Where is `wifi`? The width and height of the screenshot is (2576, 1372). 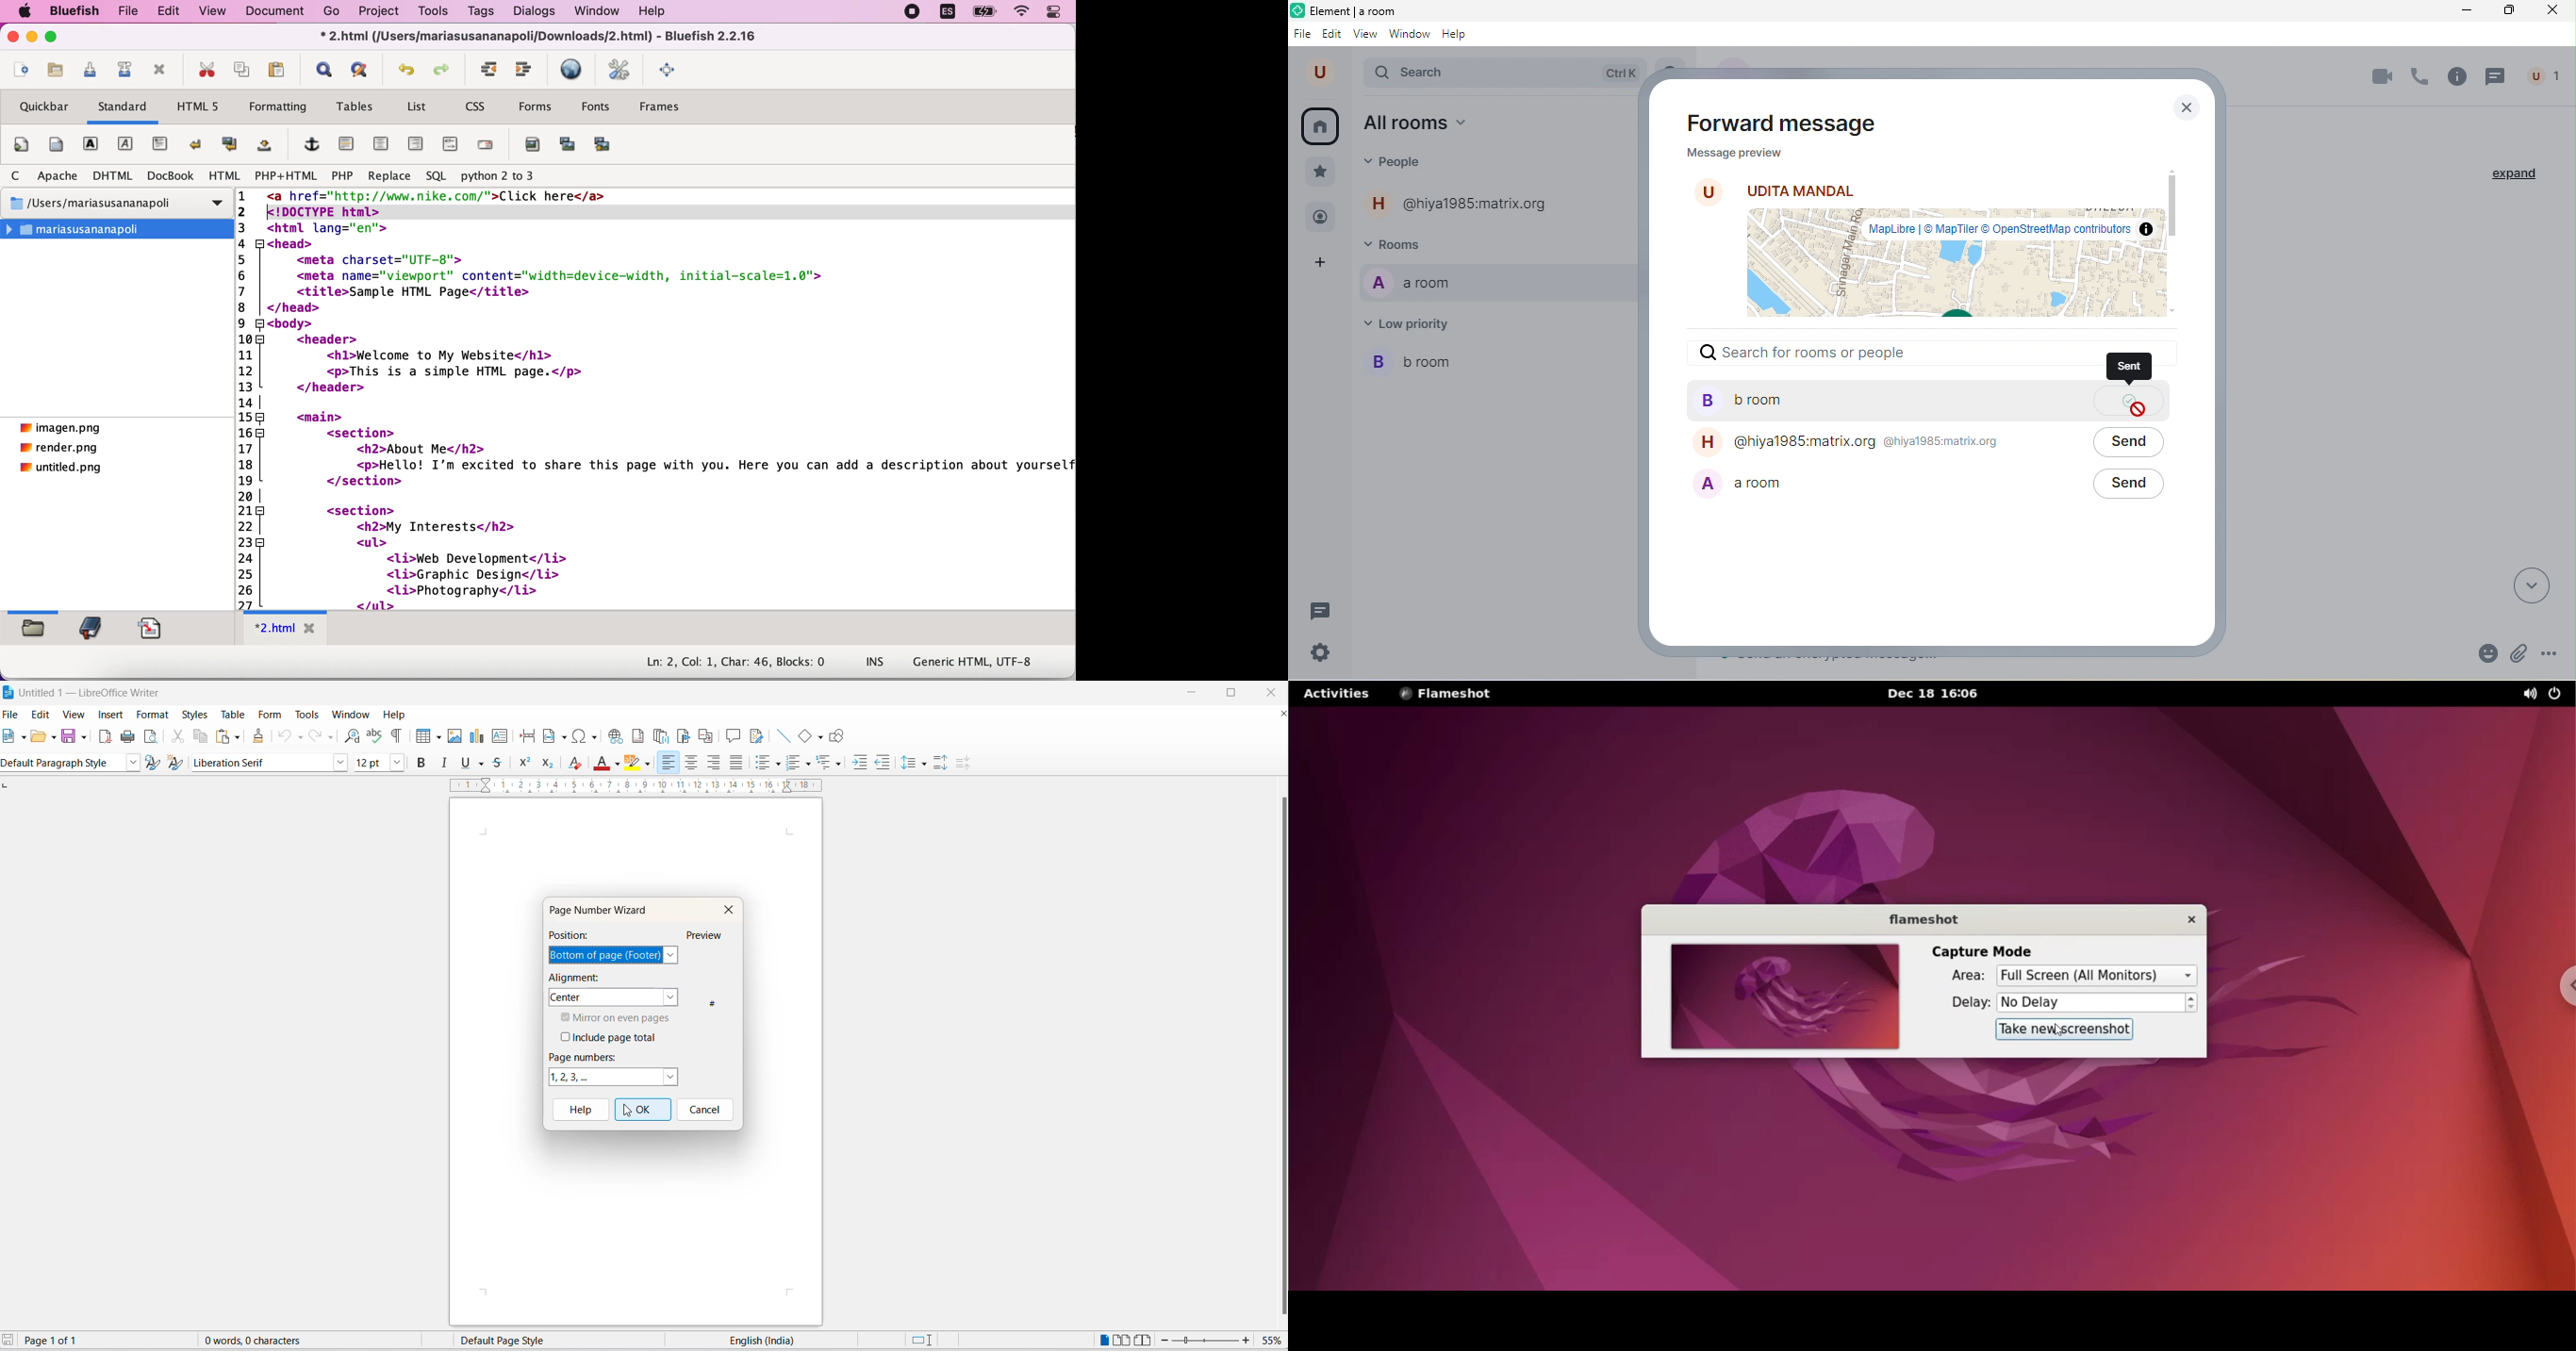
wifi is located at coordinates (1022, 13).